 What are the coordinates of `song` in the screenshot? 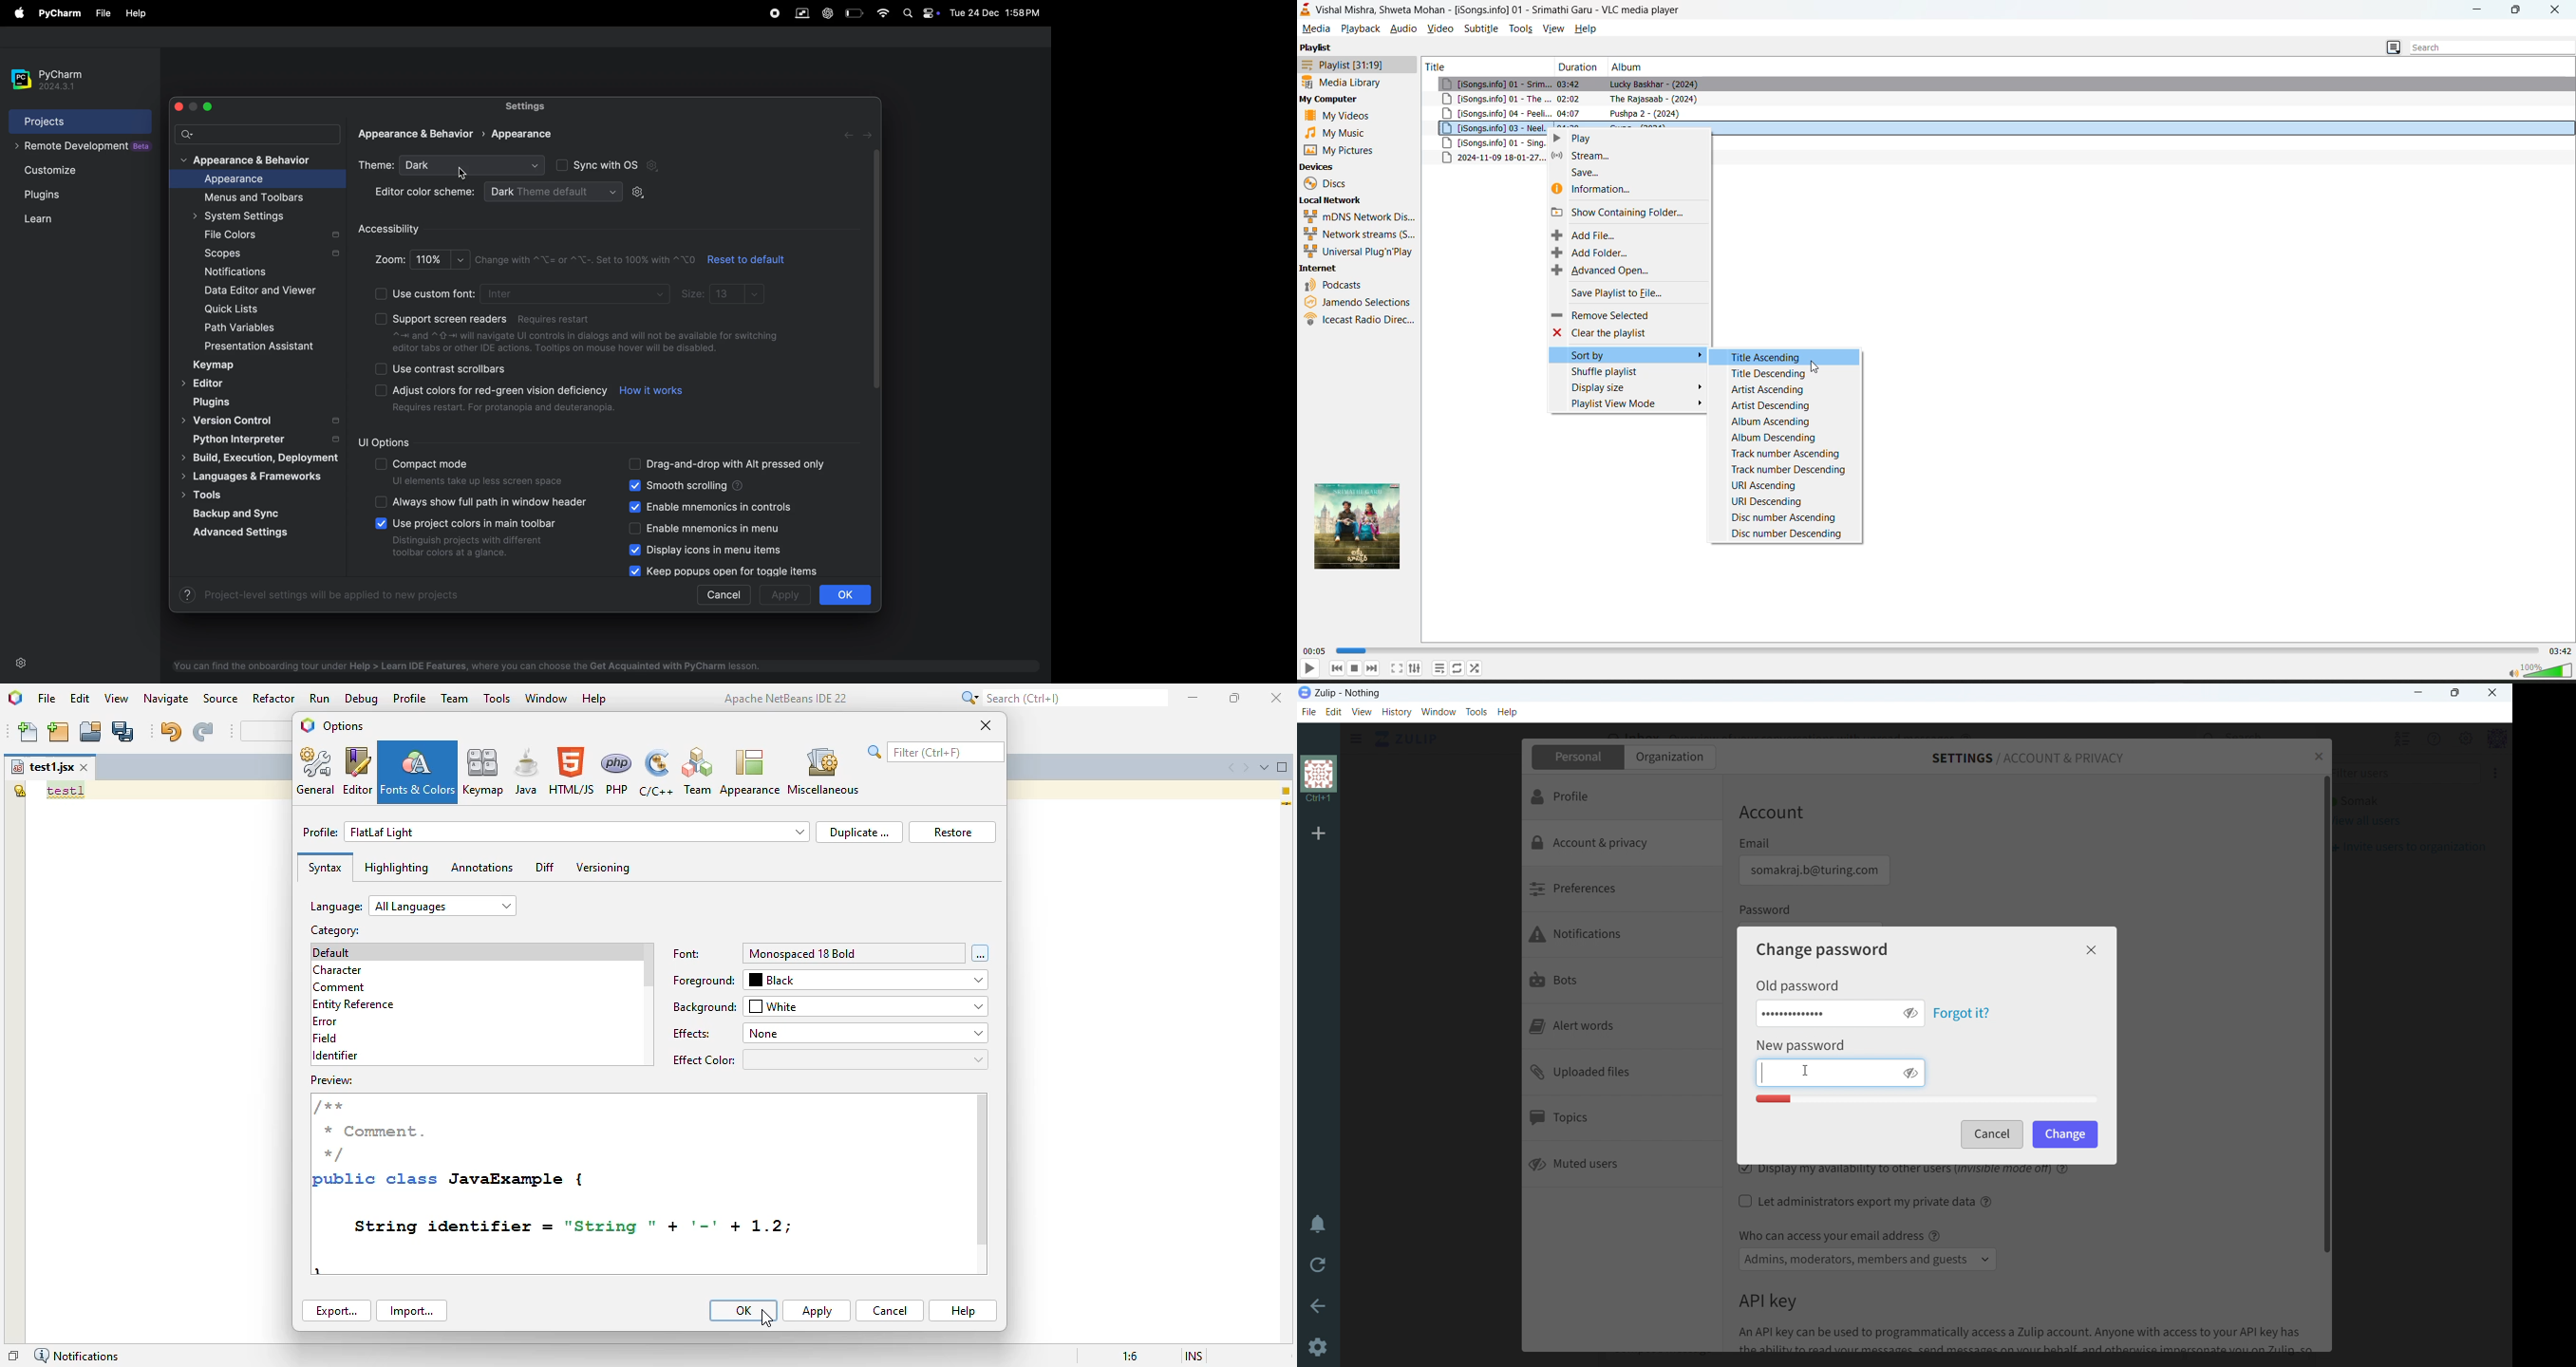 It's located at (1488, 128).